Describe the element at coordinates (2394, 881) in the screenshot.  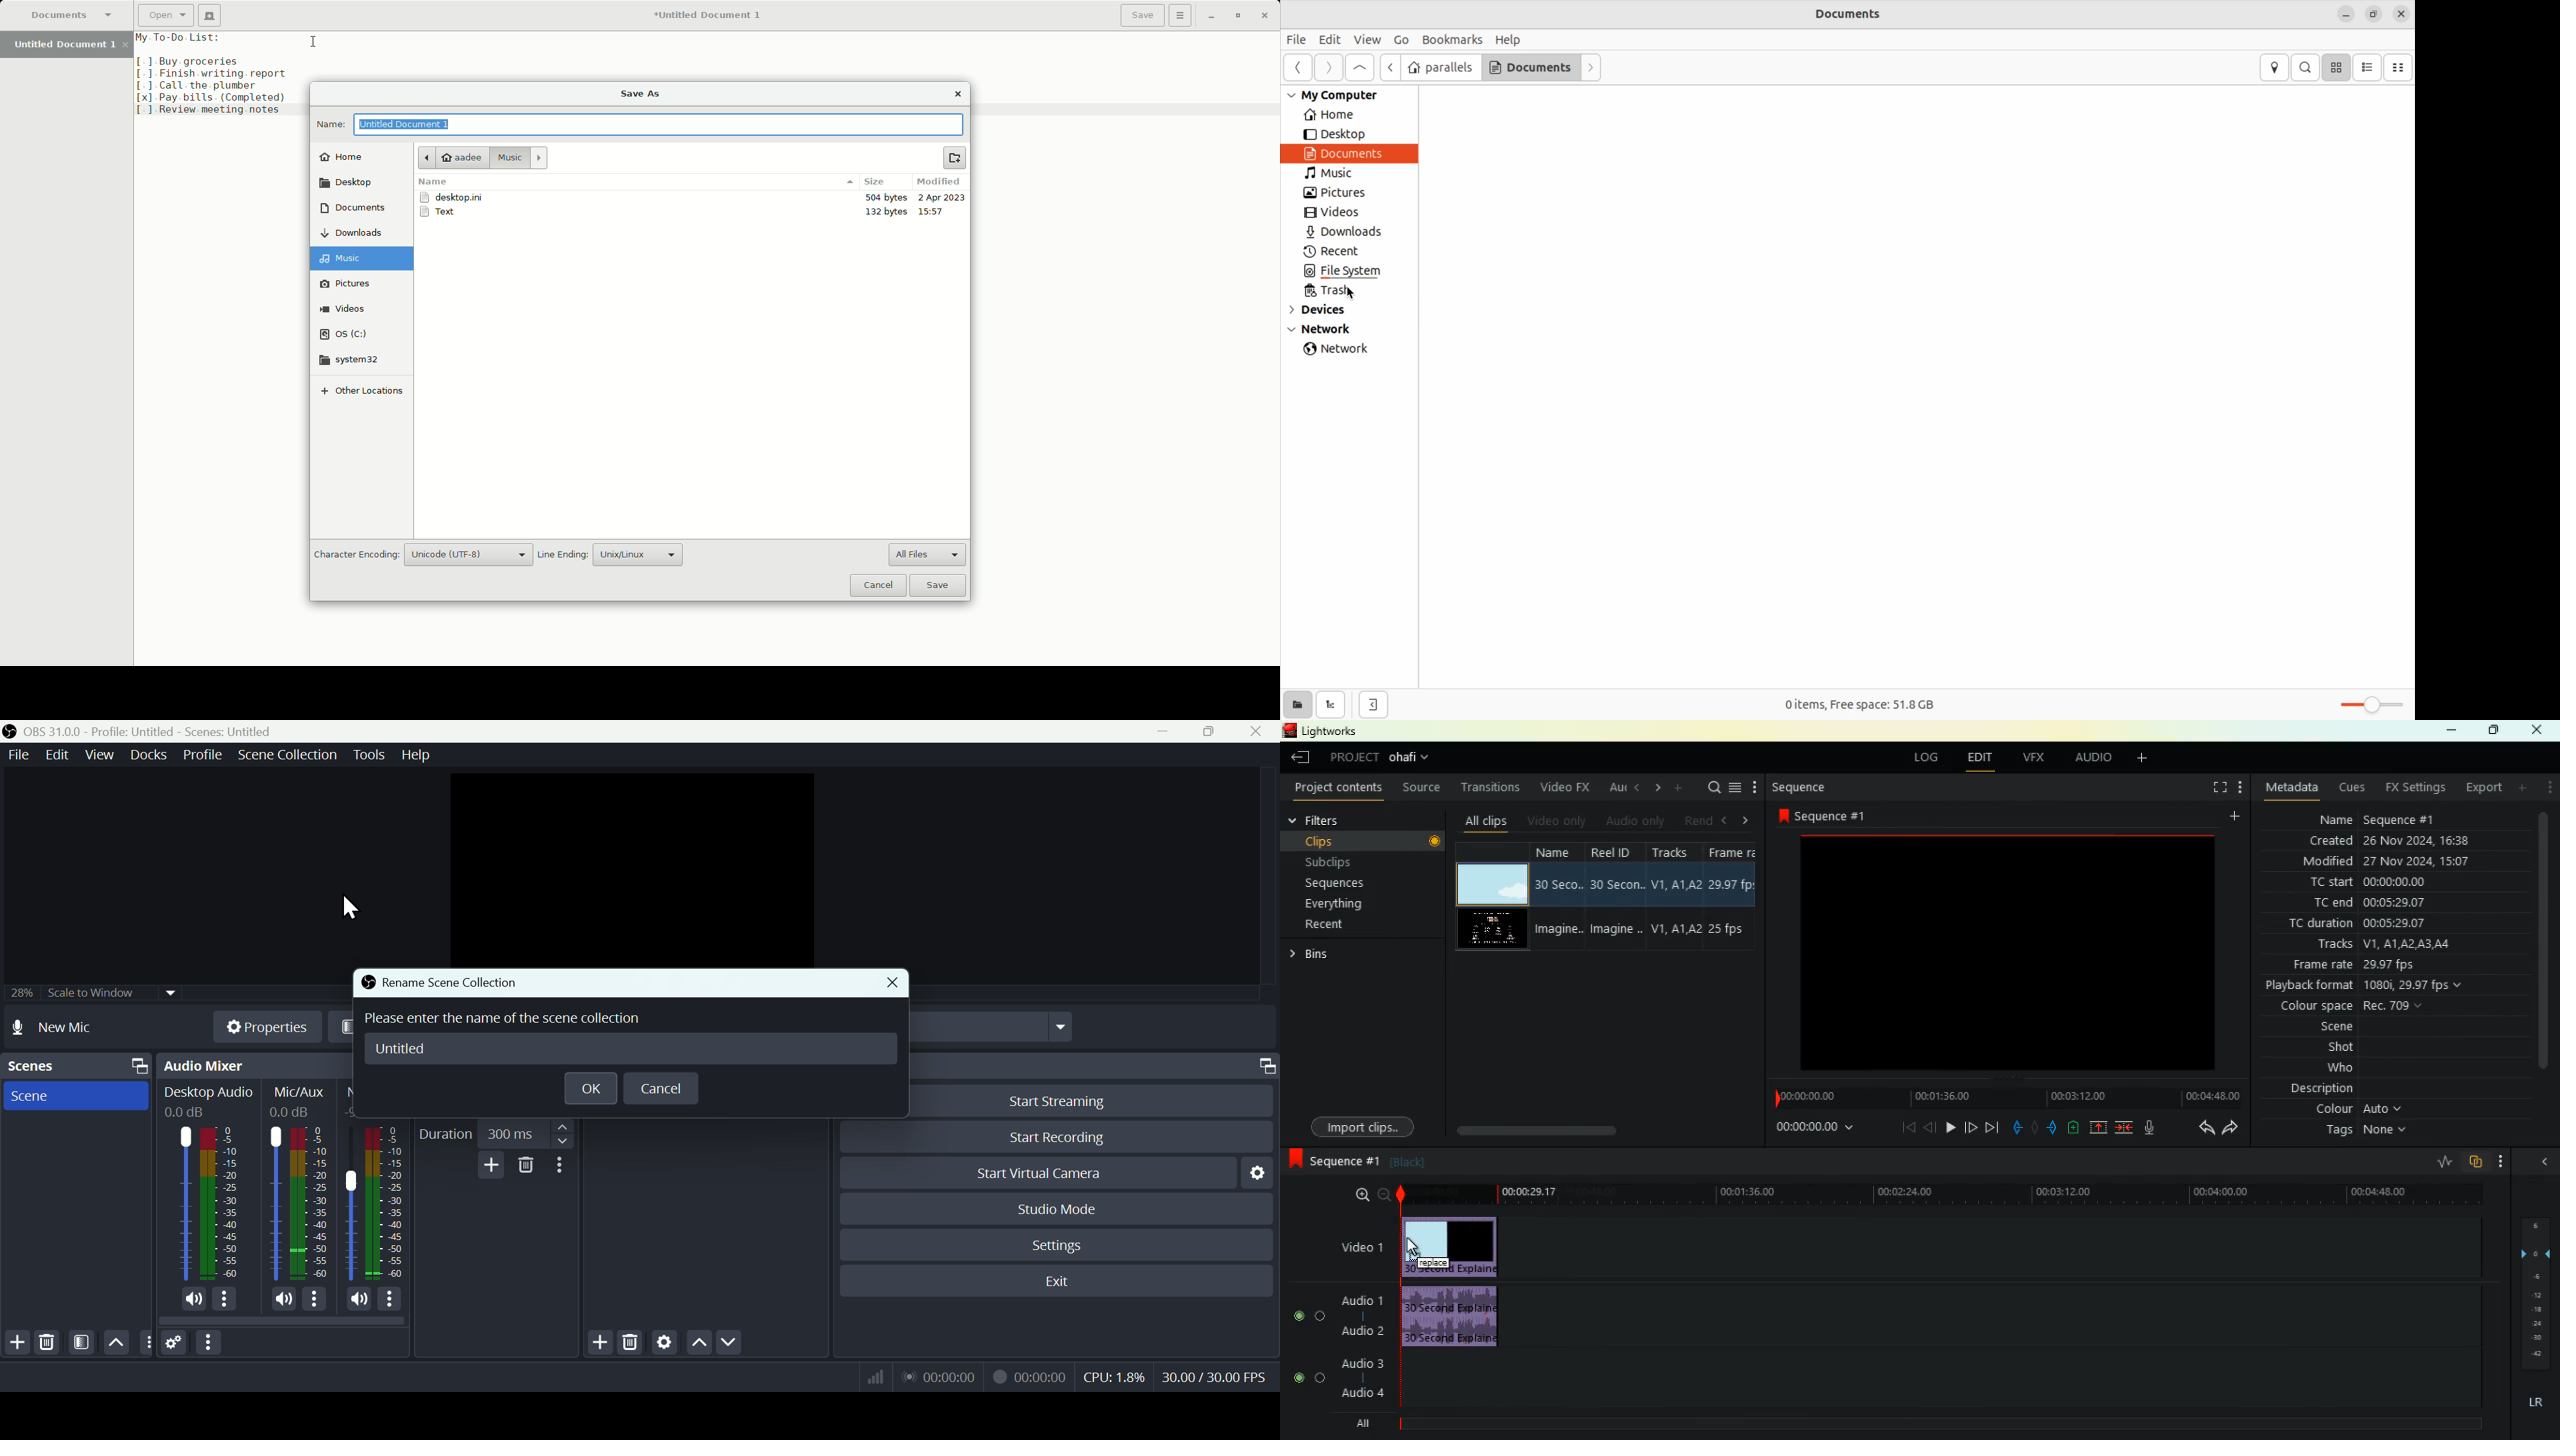
I see `00:00:00.00` at that location.